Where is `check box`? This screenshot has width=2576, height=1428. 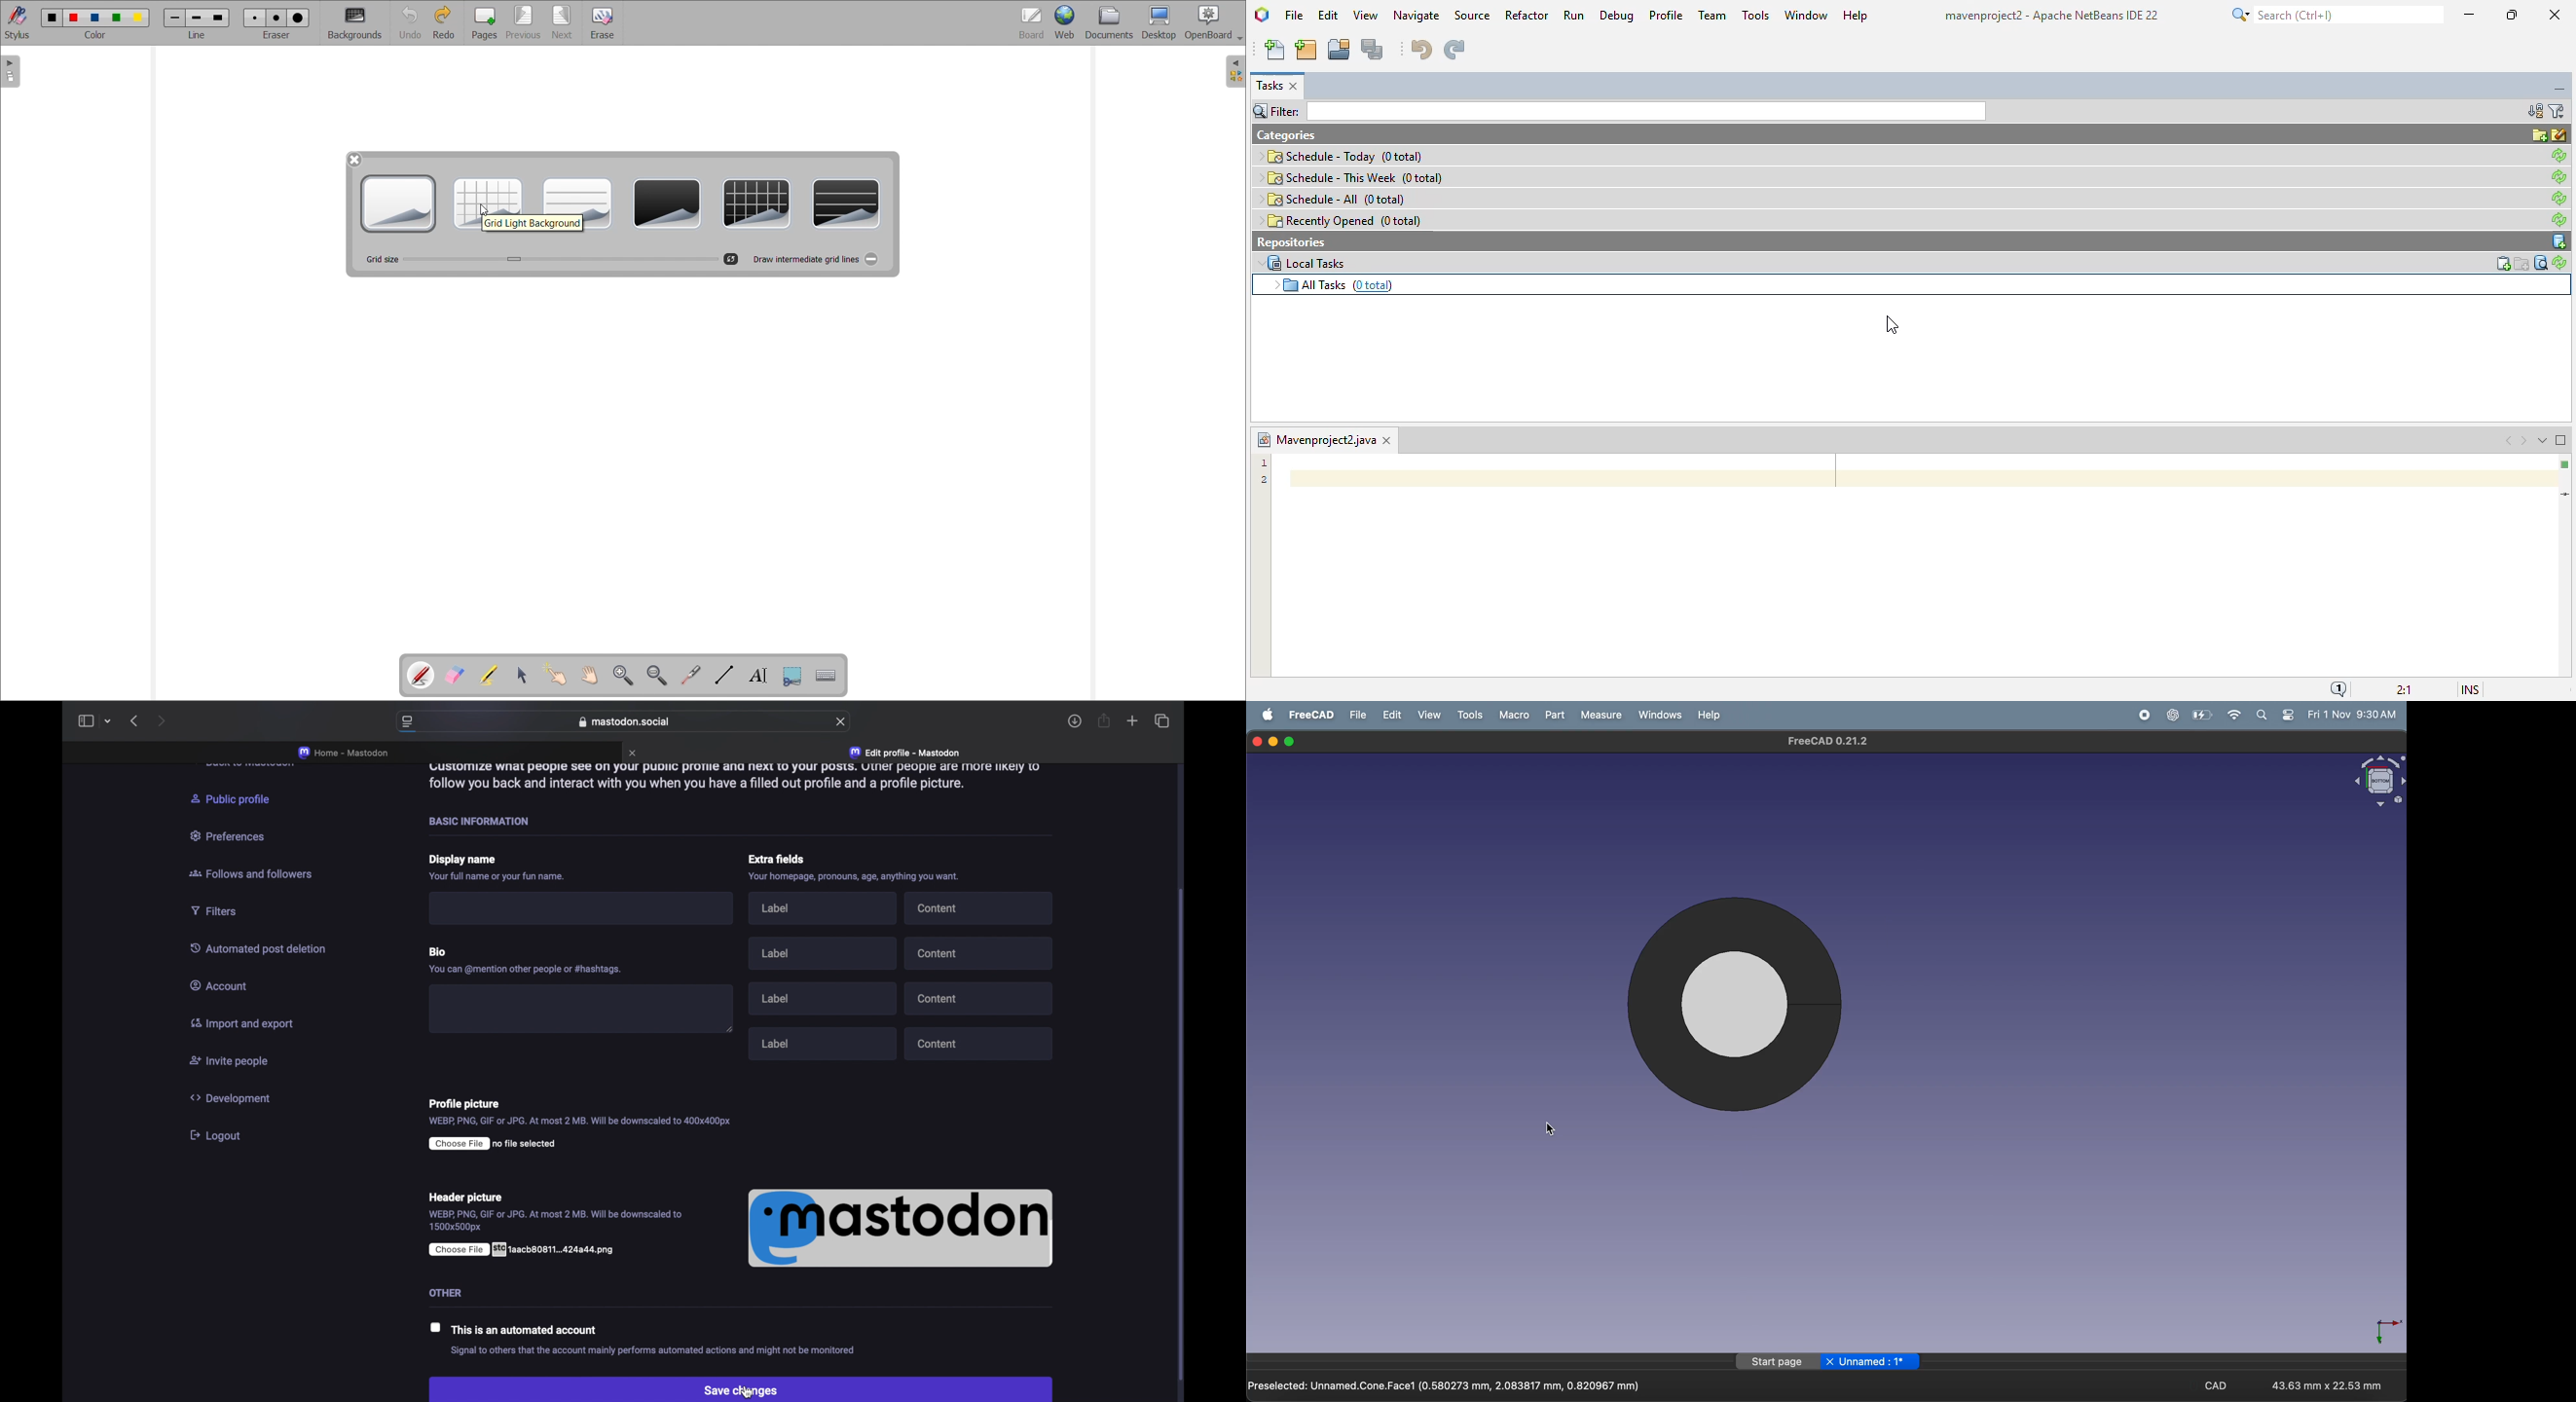
check box is located at coordinates (432, 1328).